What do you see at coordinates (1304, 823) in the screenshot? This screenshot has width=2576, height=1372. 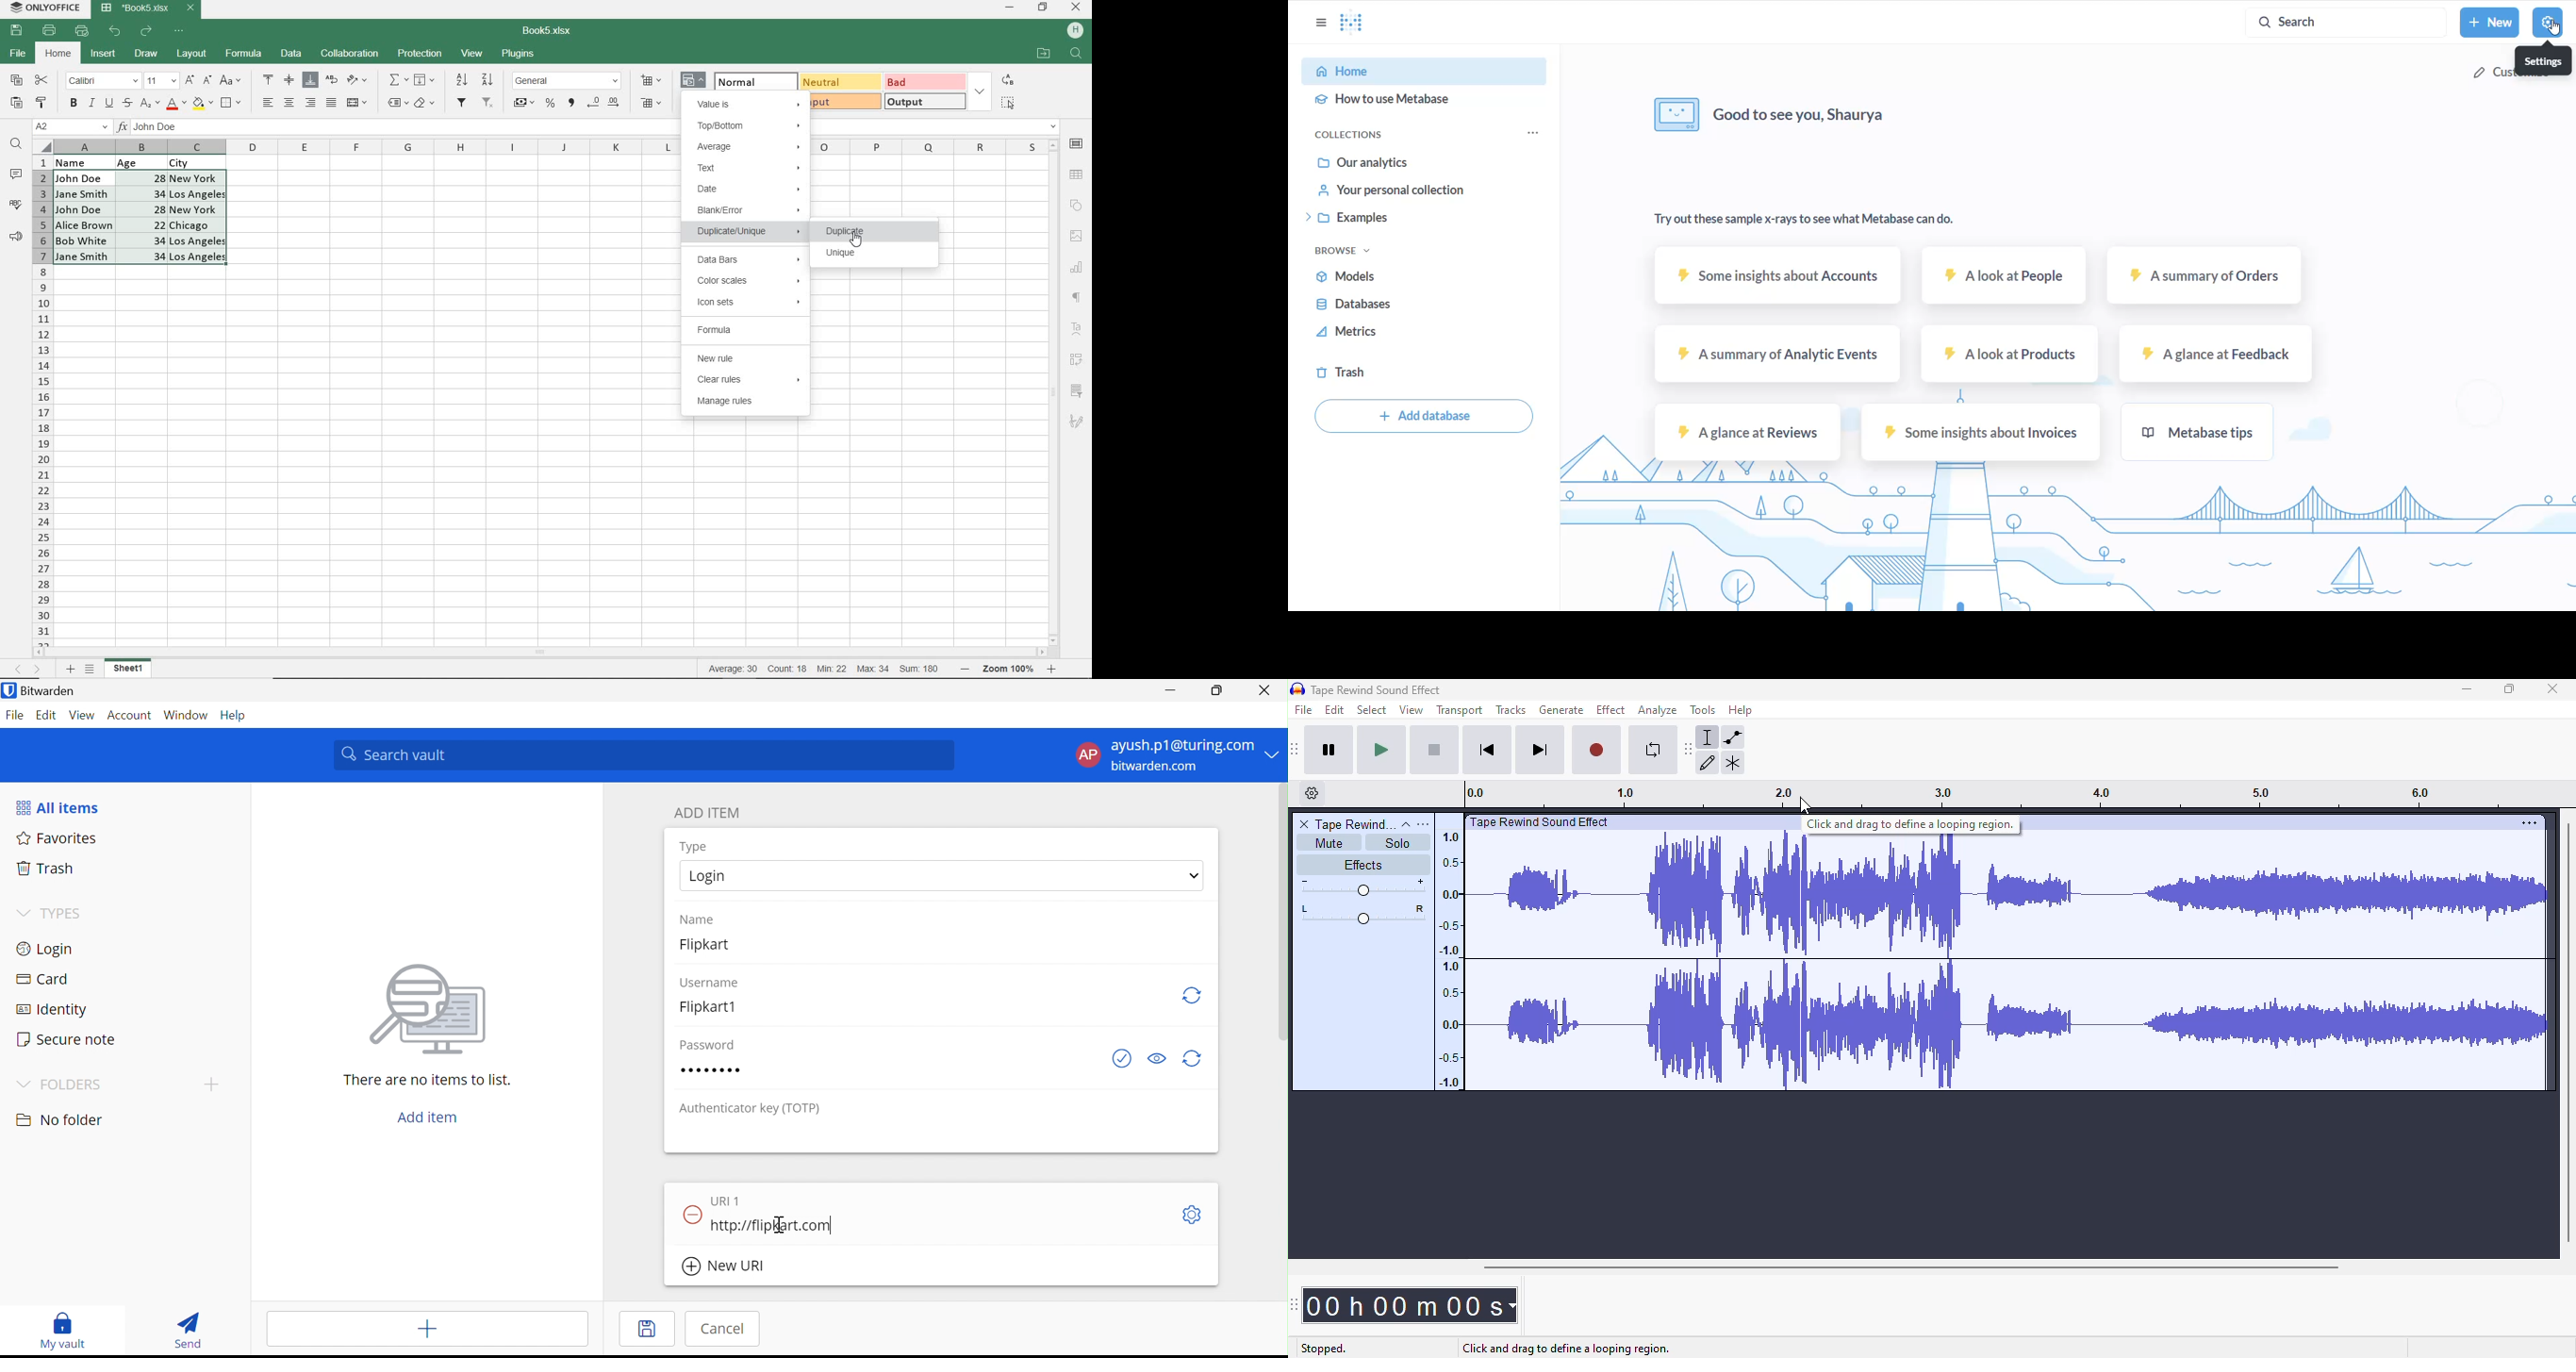 I see `delete track` at bounding box center [1304, 823].